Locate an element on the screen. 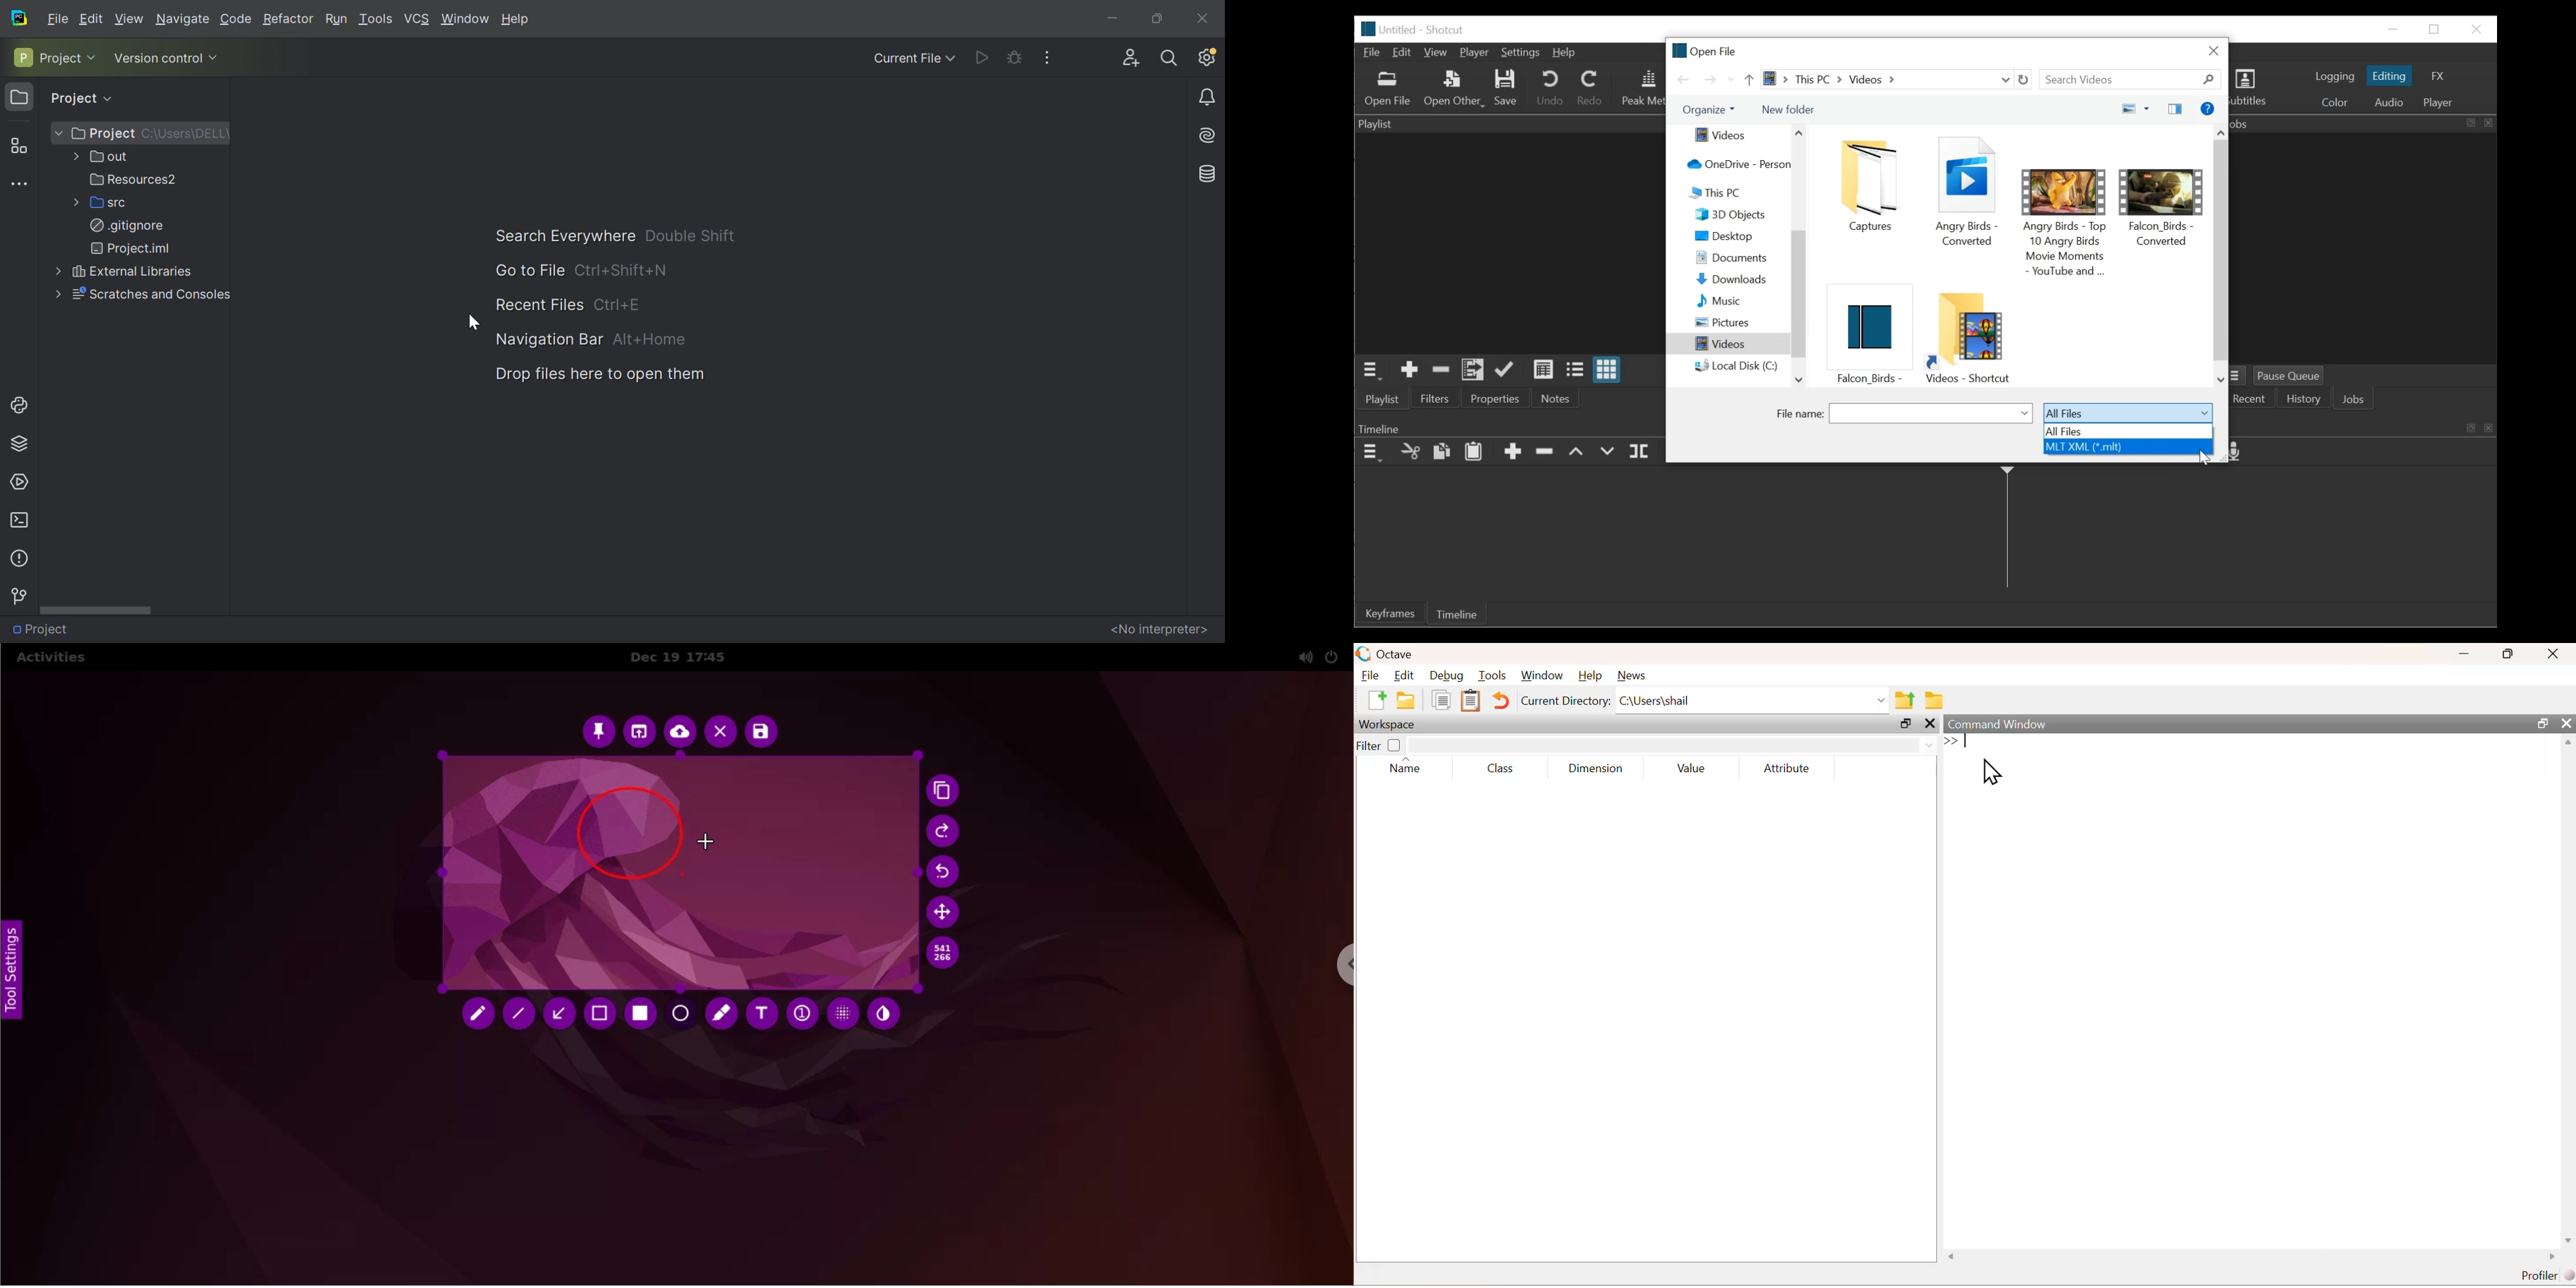 This screenshot has height=1288, width=2576. Jobs Menu is located at coordinates (2239, 376).